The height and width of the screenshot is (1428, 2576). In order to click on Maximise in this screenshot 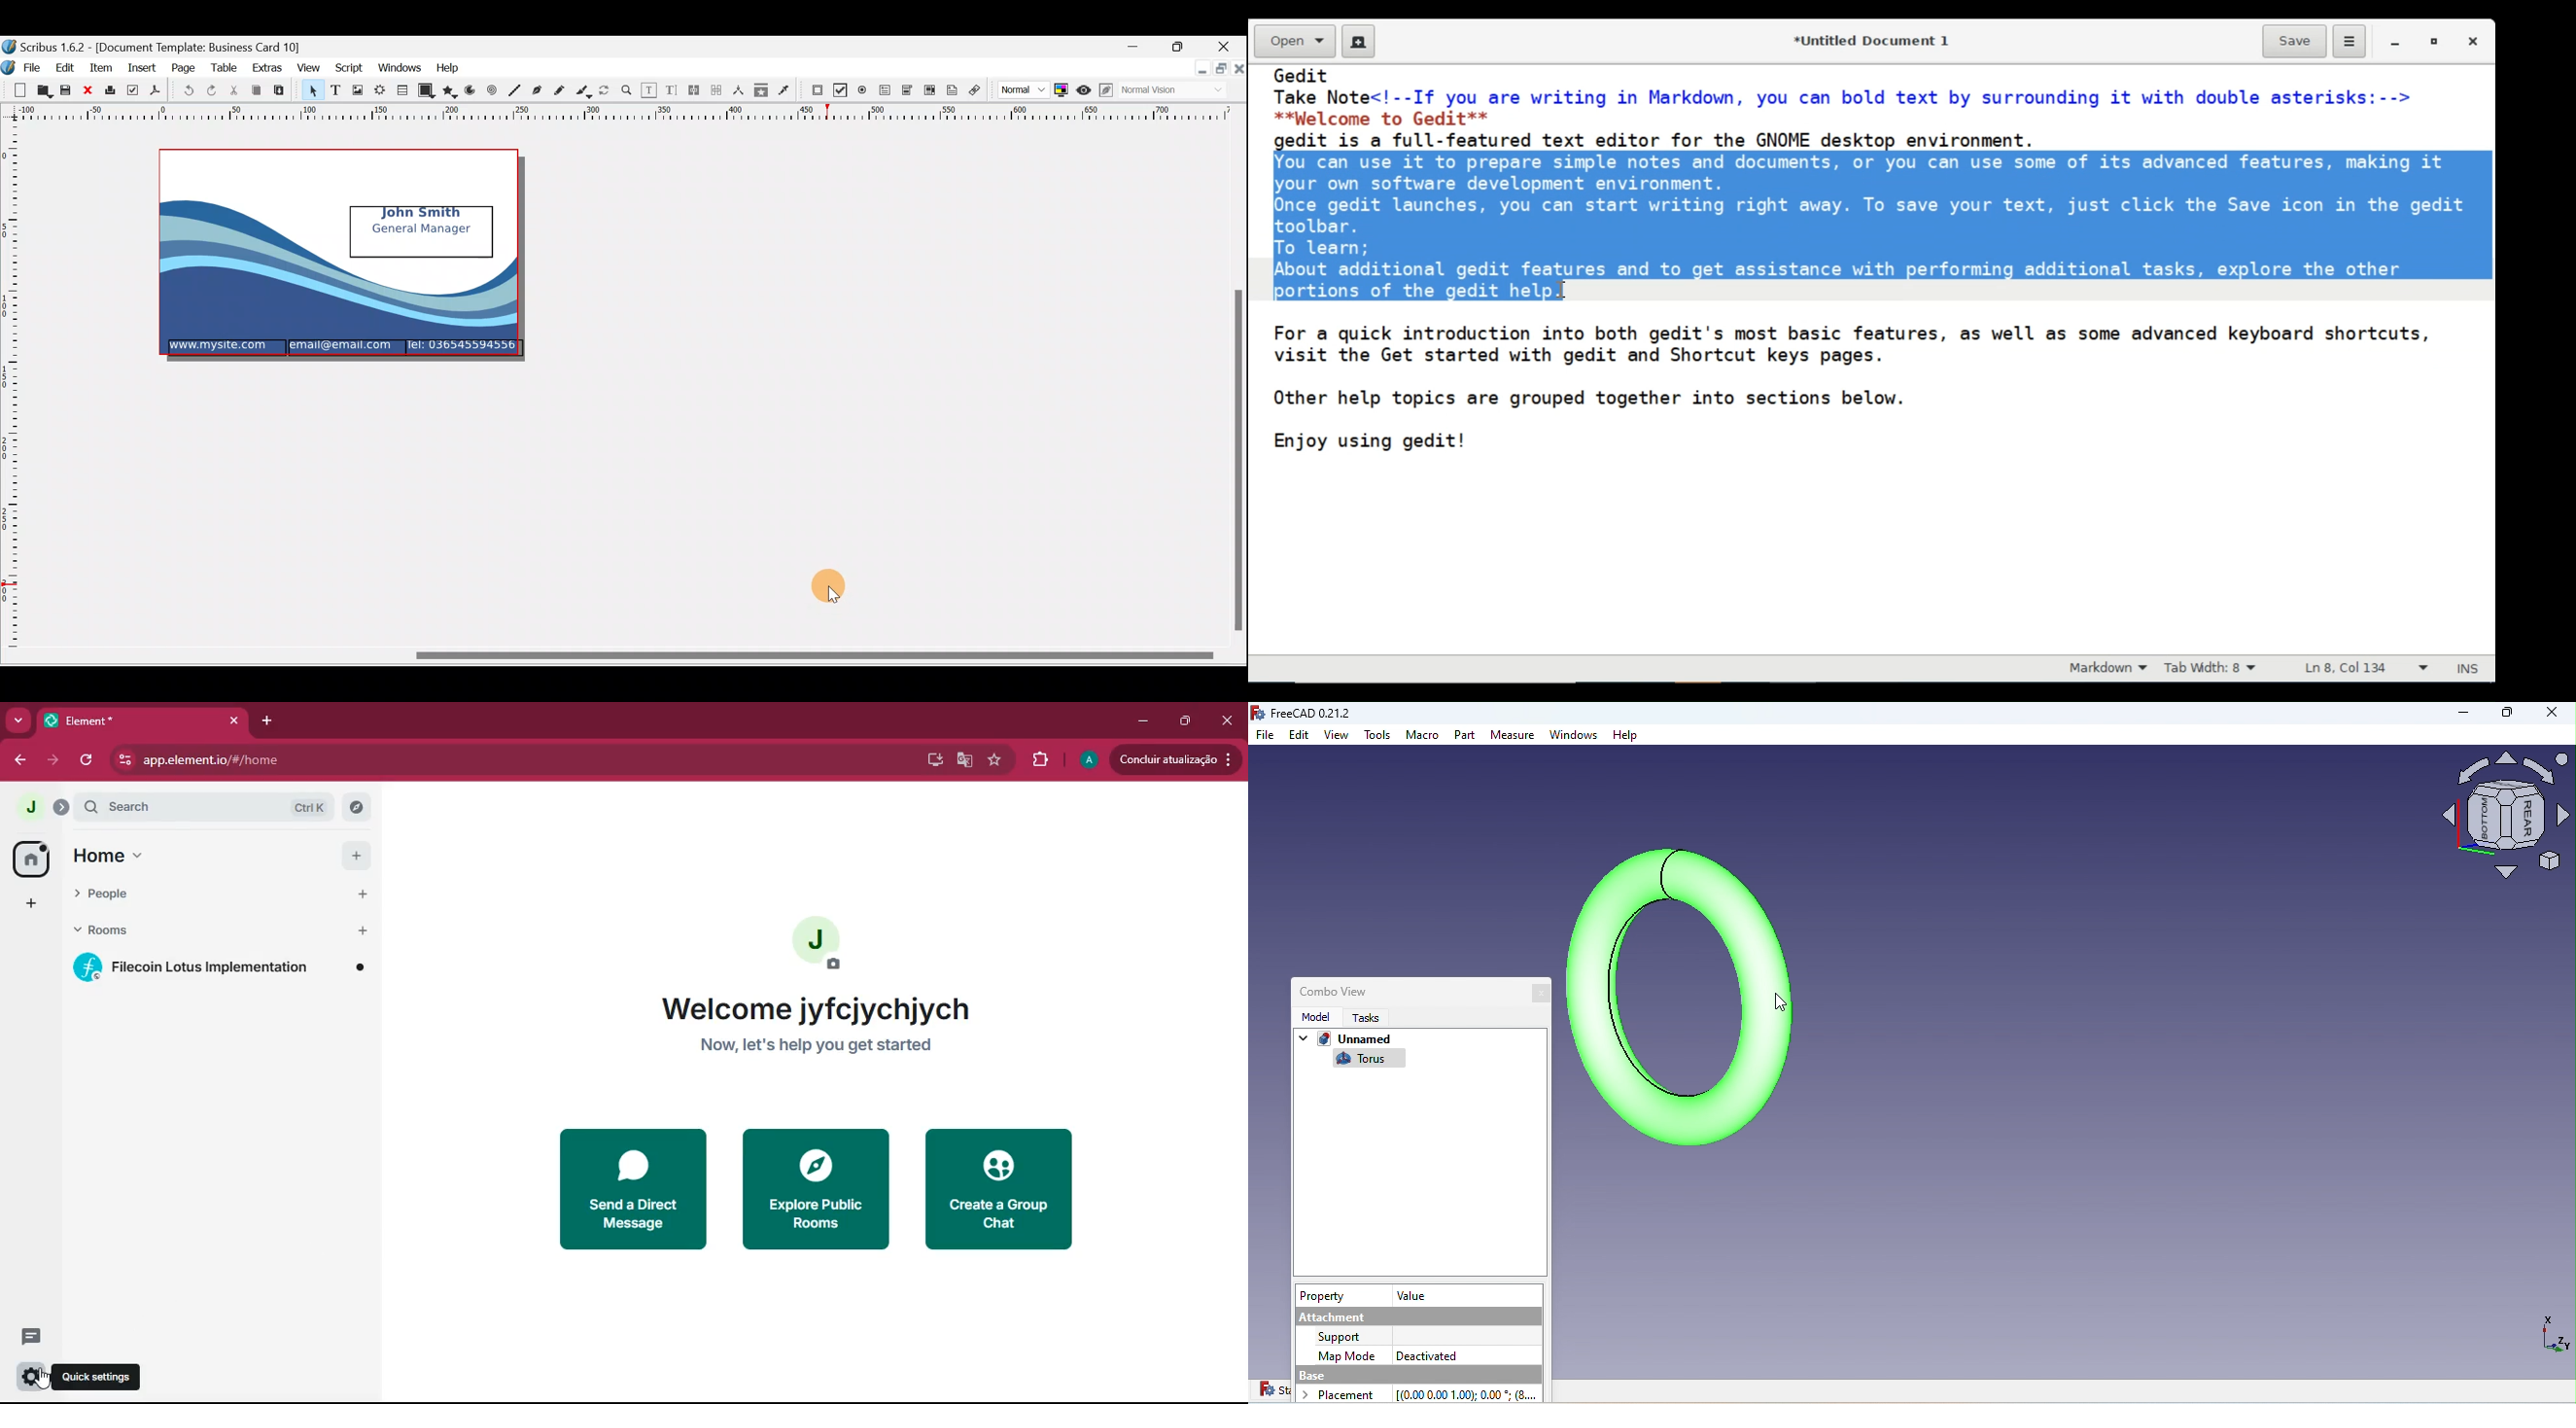, I will do `click(1187, 46)`.